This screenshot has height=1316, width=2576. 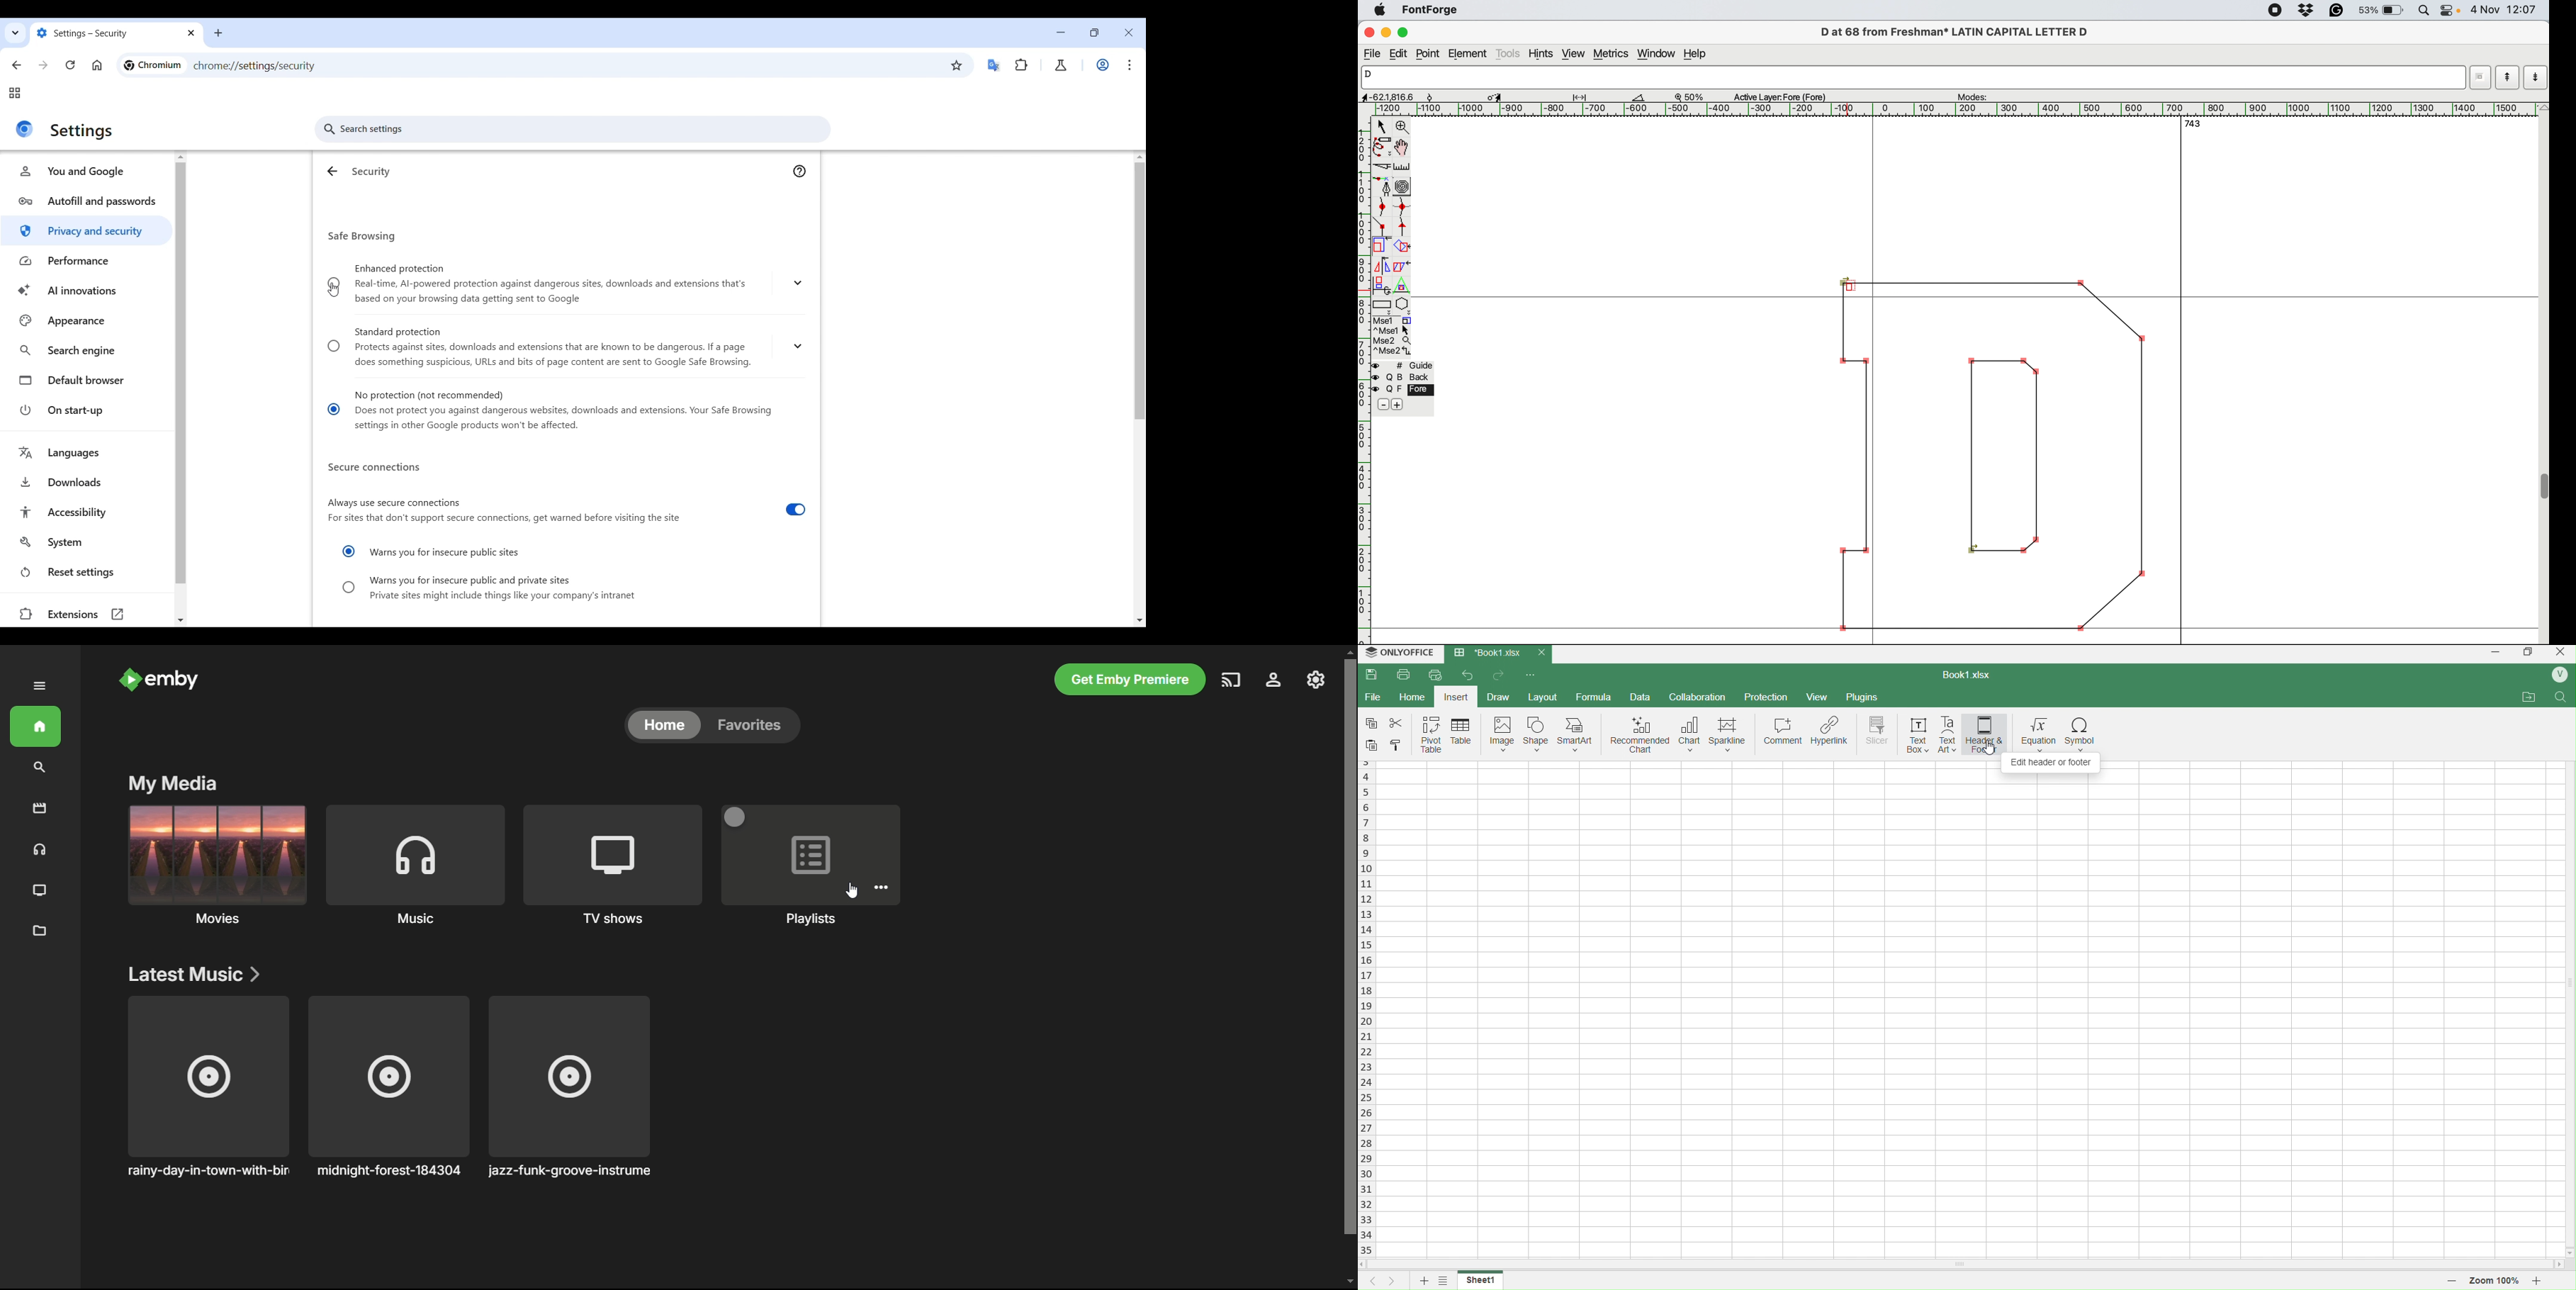 I want to click on Always use secure connections For sites that don't support secure connections, get warned before visiting the site, so click(x=574, y=511).